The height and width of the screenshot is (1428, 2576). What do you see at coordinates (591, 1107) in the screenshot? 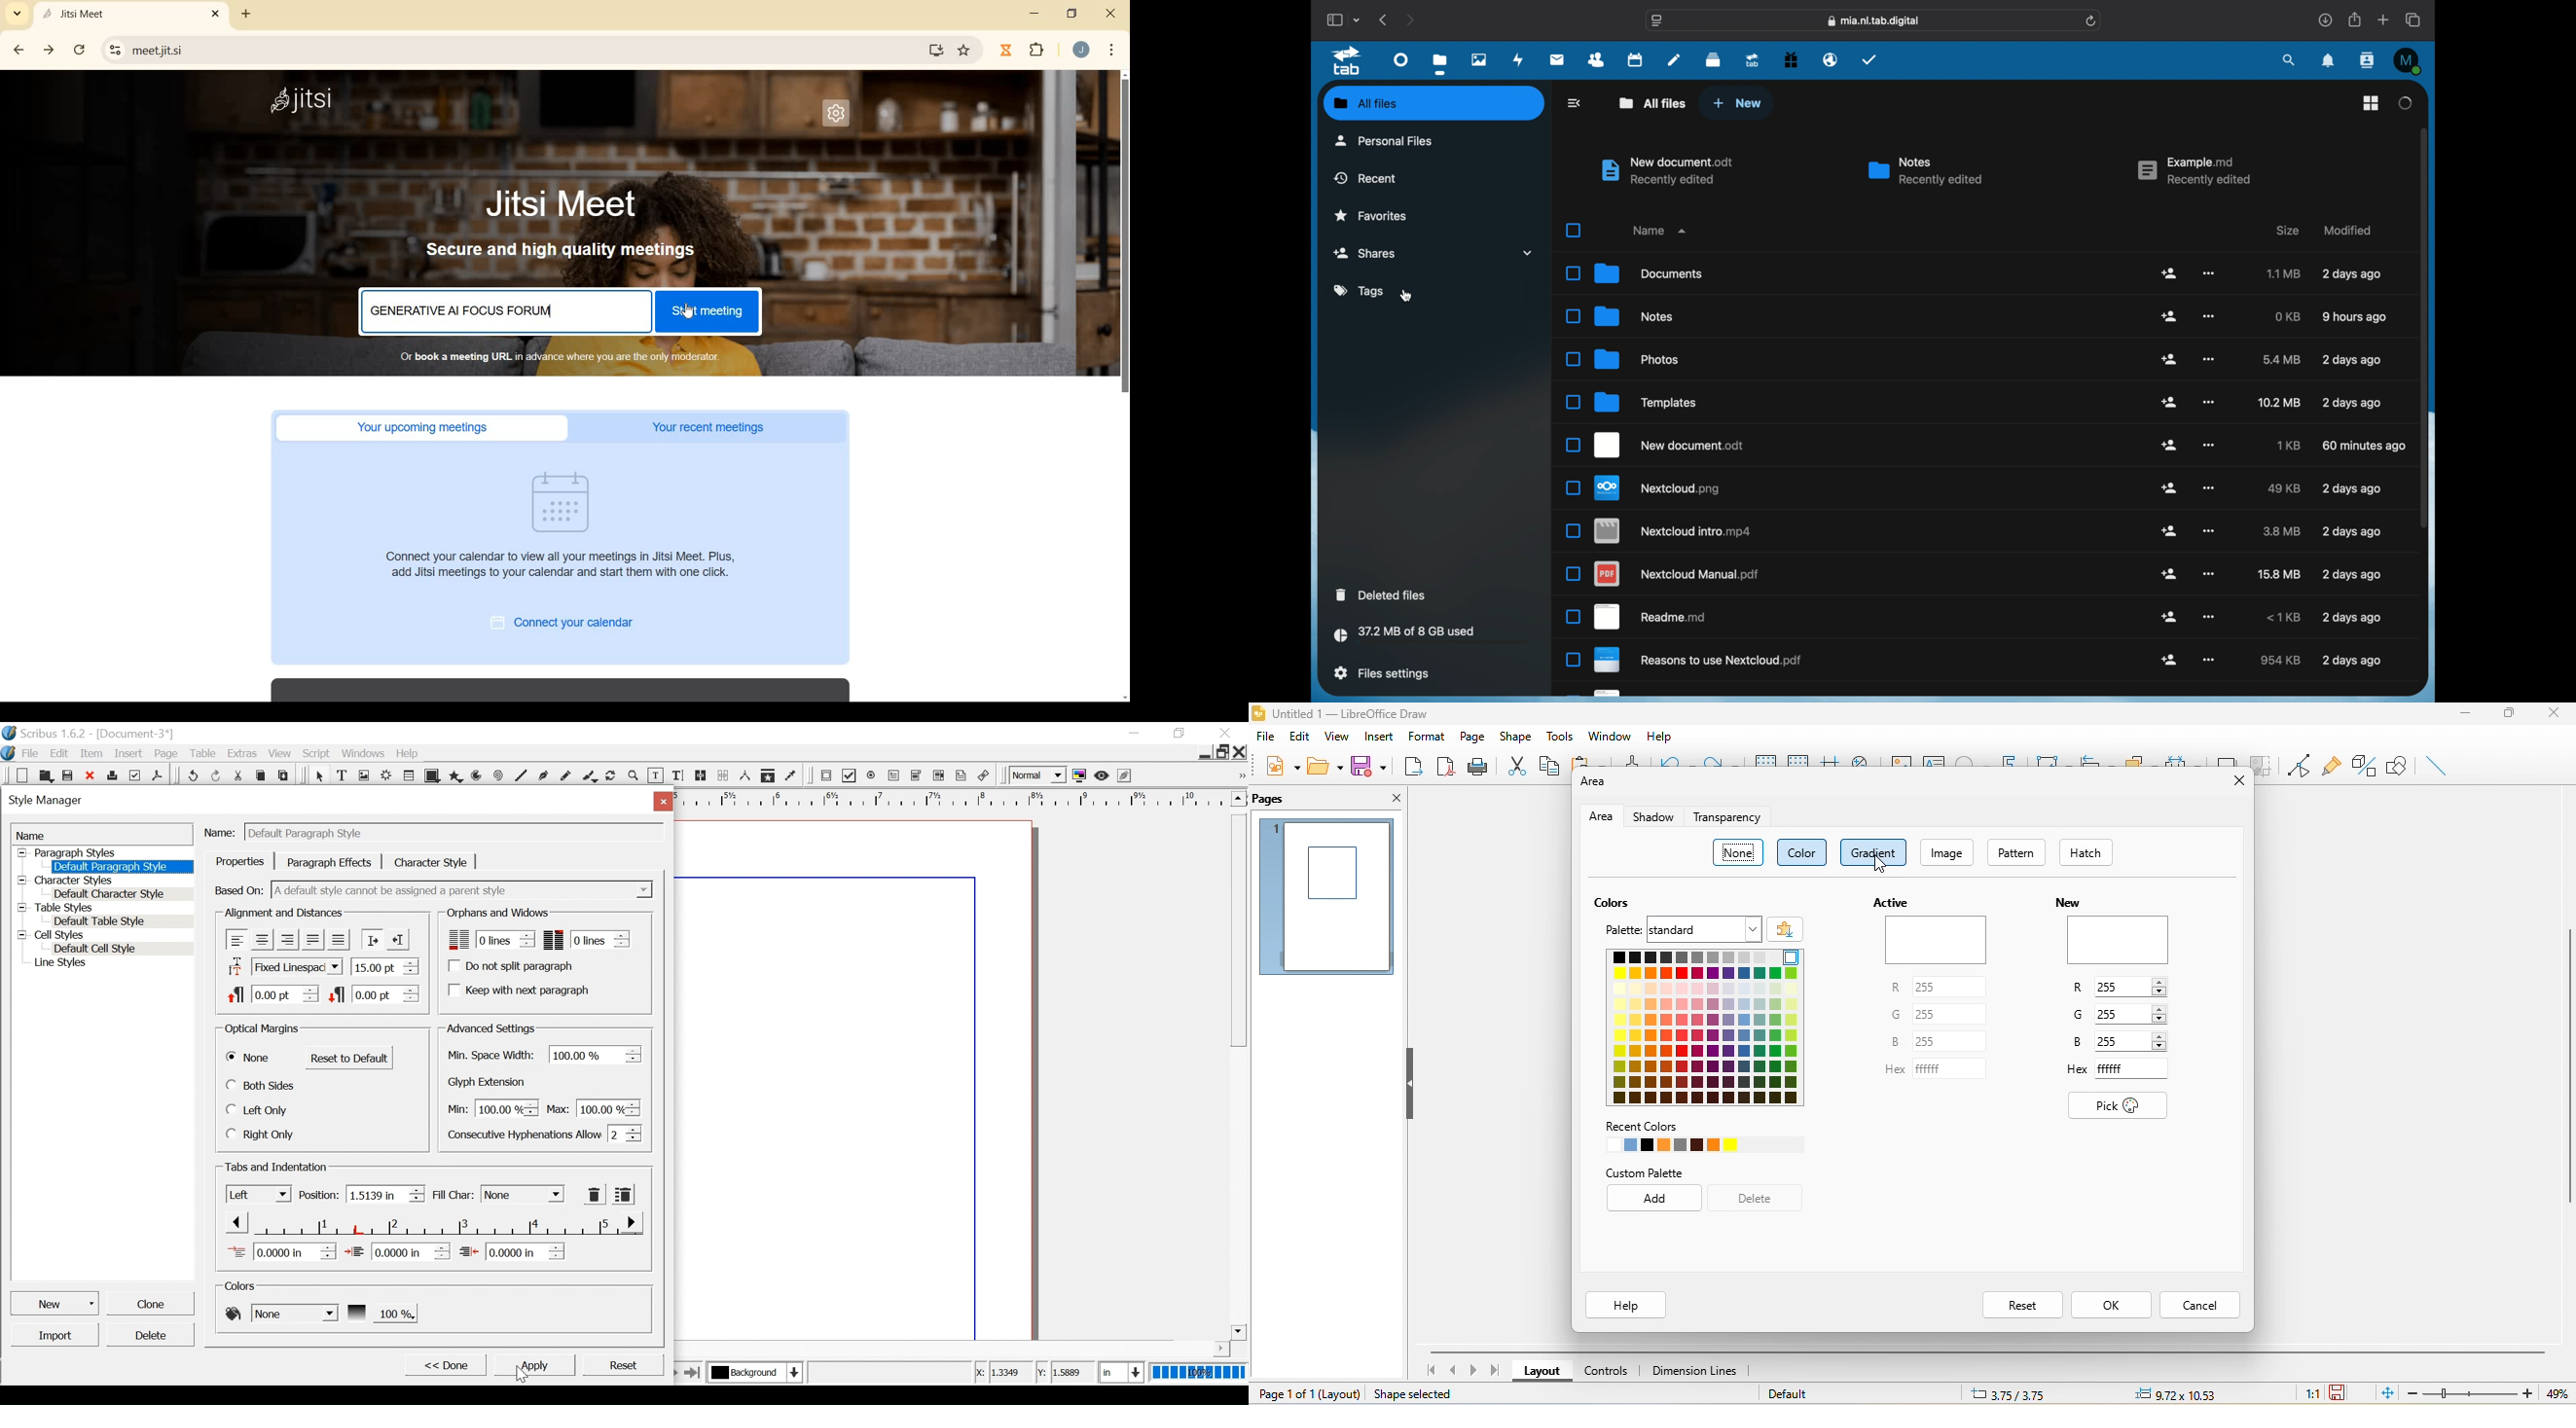
I see `Maximum` at bounding box center [591, 1107].